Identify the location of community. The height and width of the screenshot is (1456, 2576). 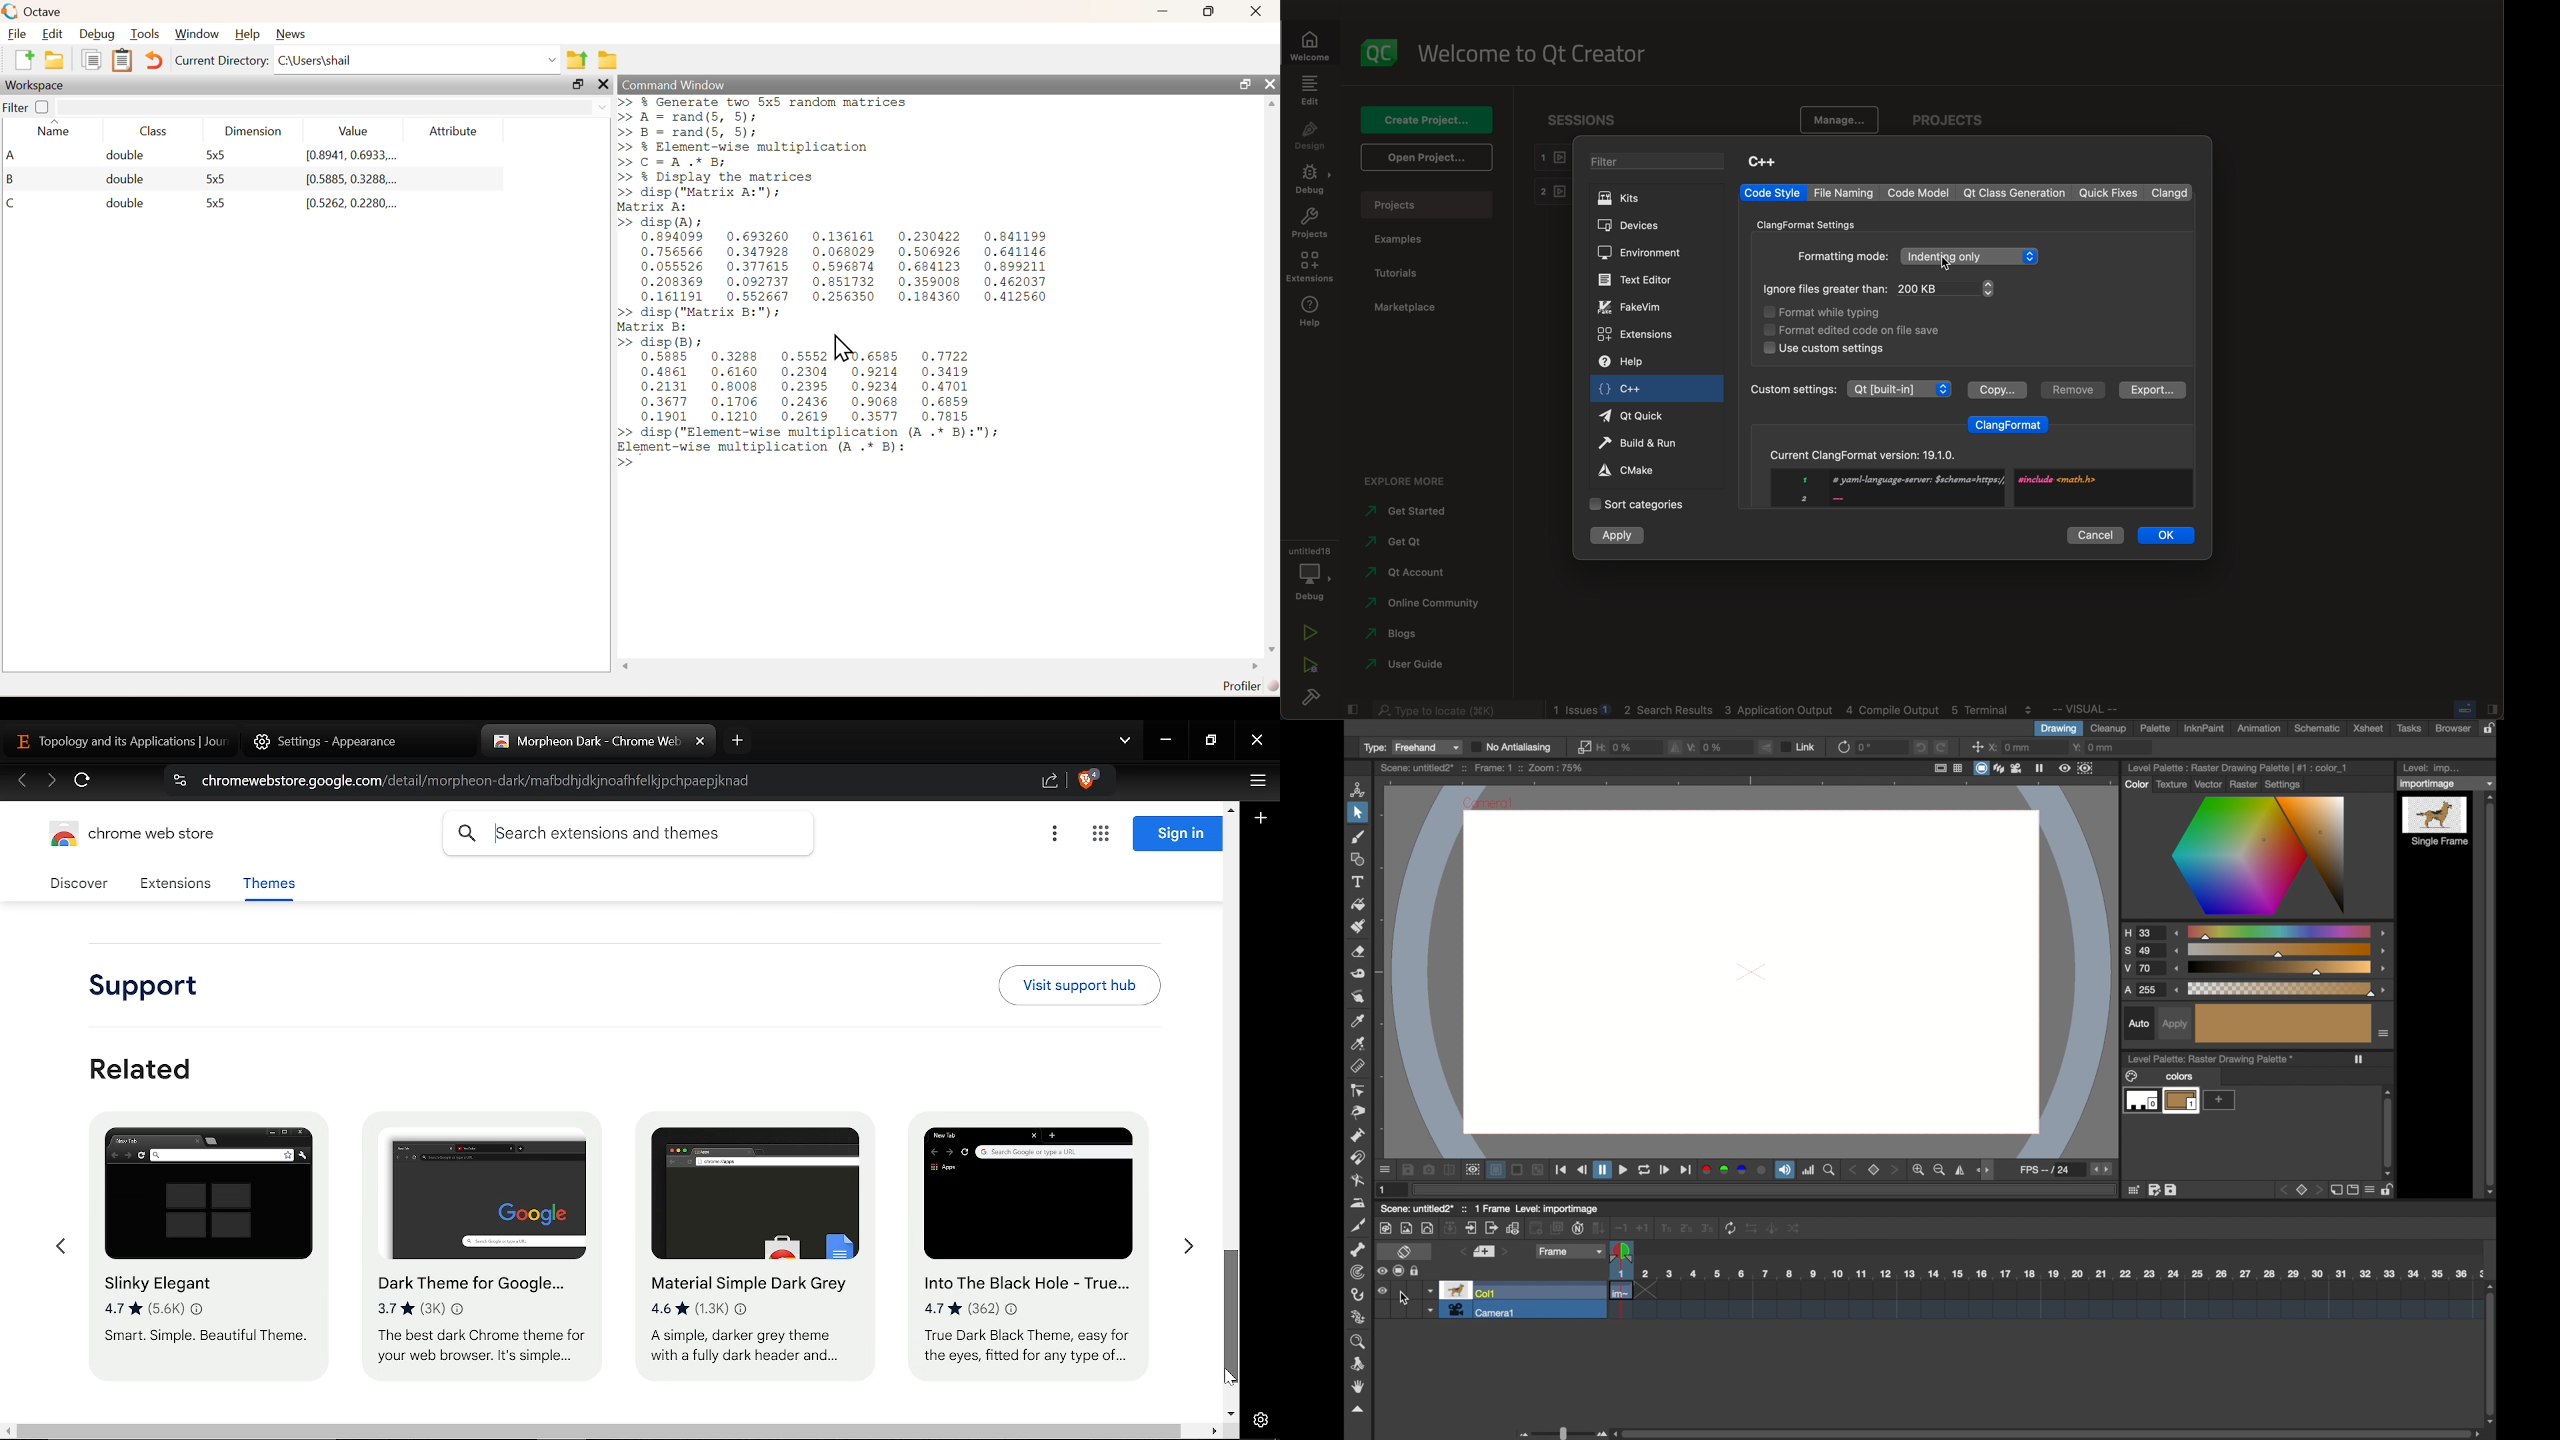
(1422, 605).